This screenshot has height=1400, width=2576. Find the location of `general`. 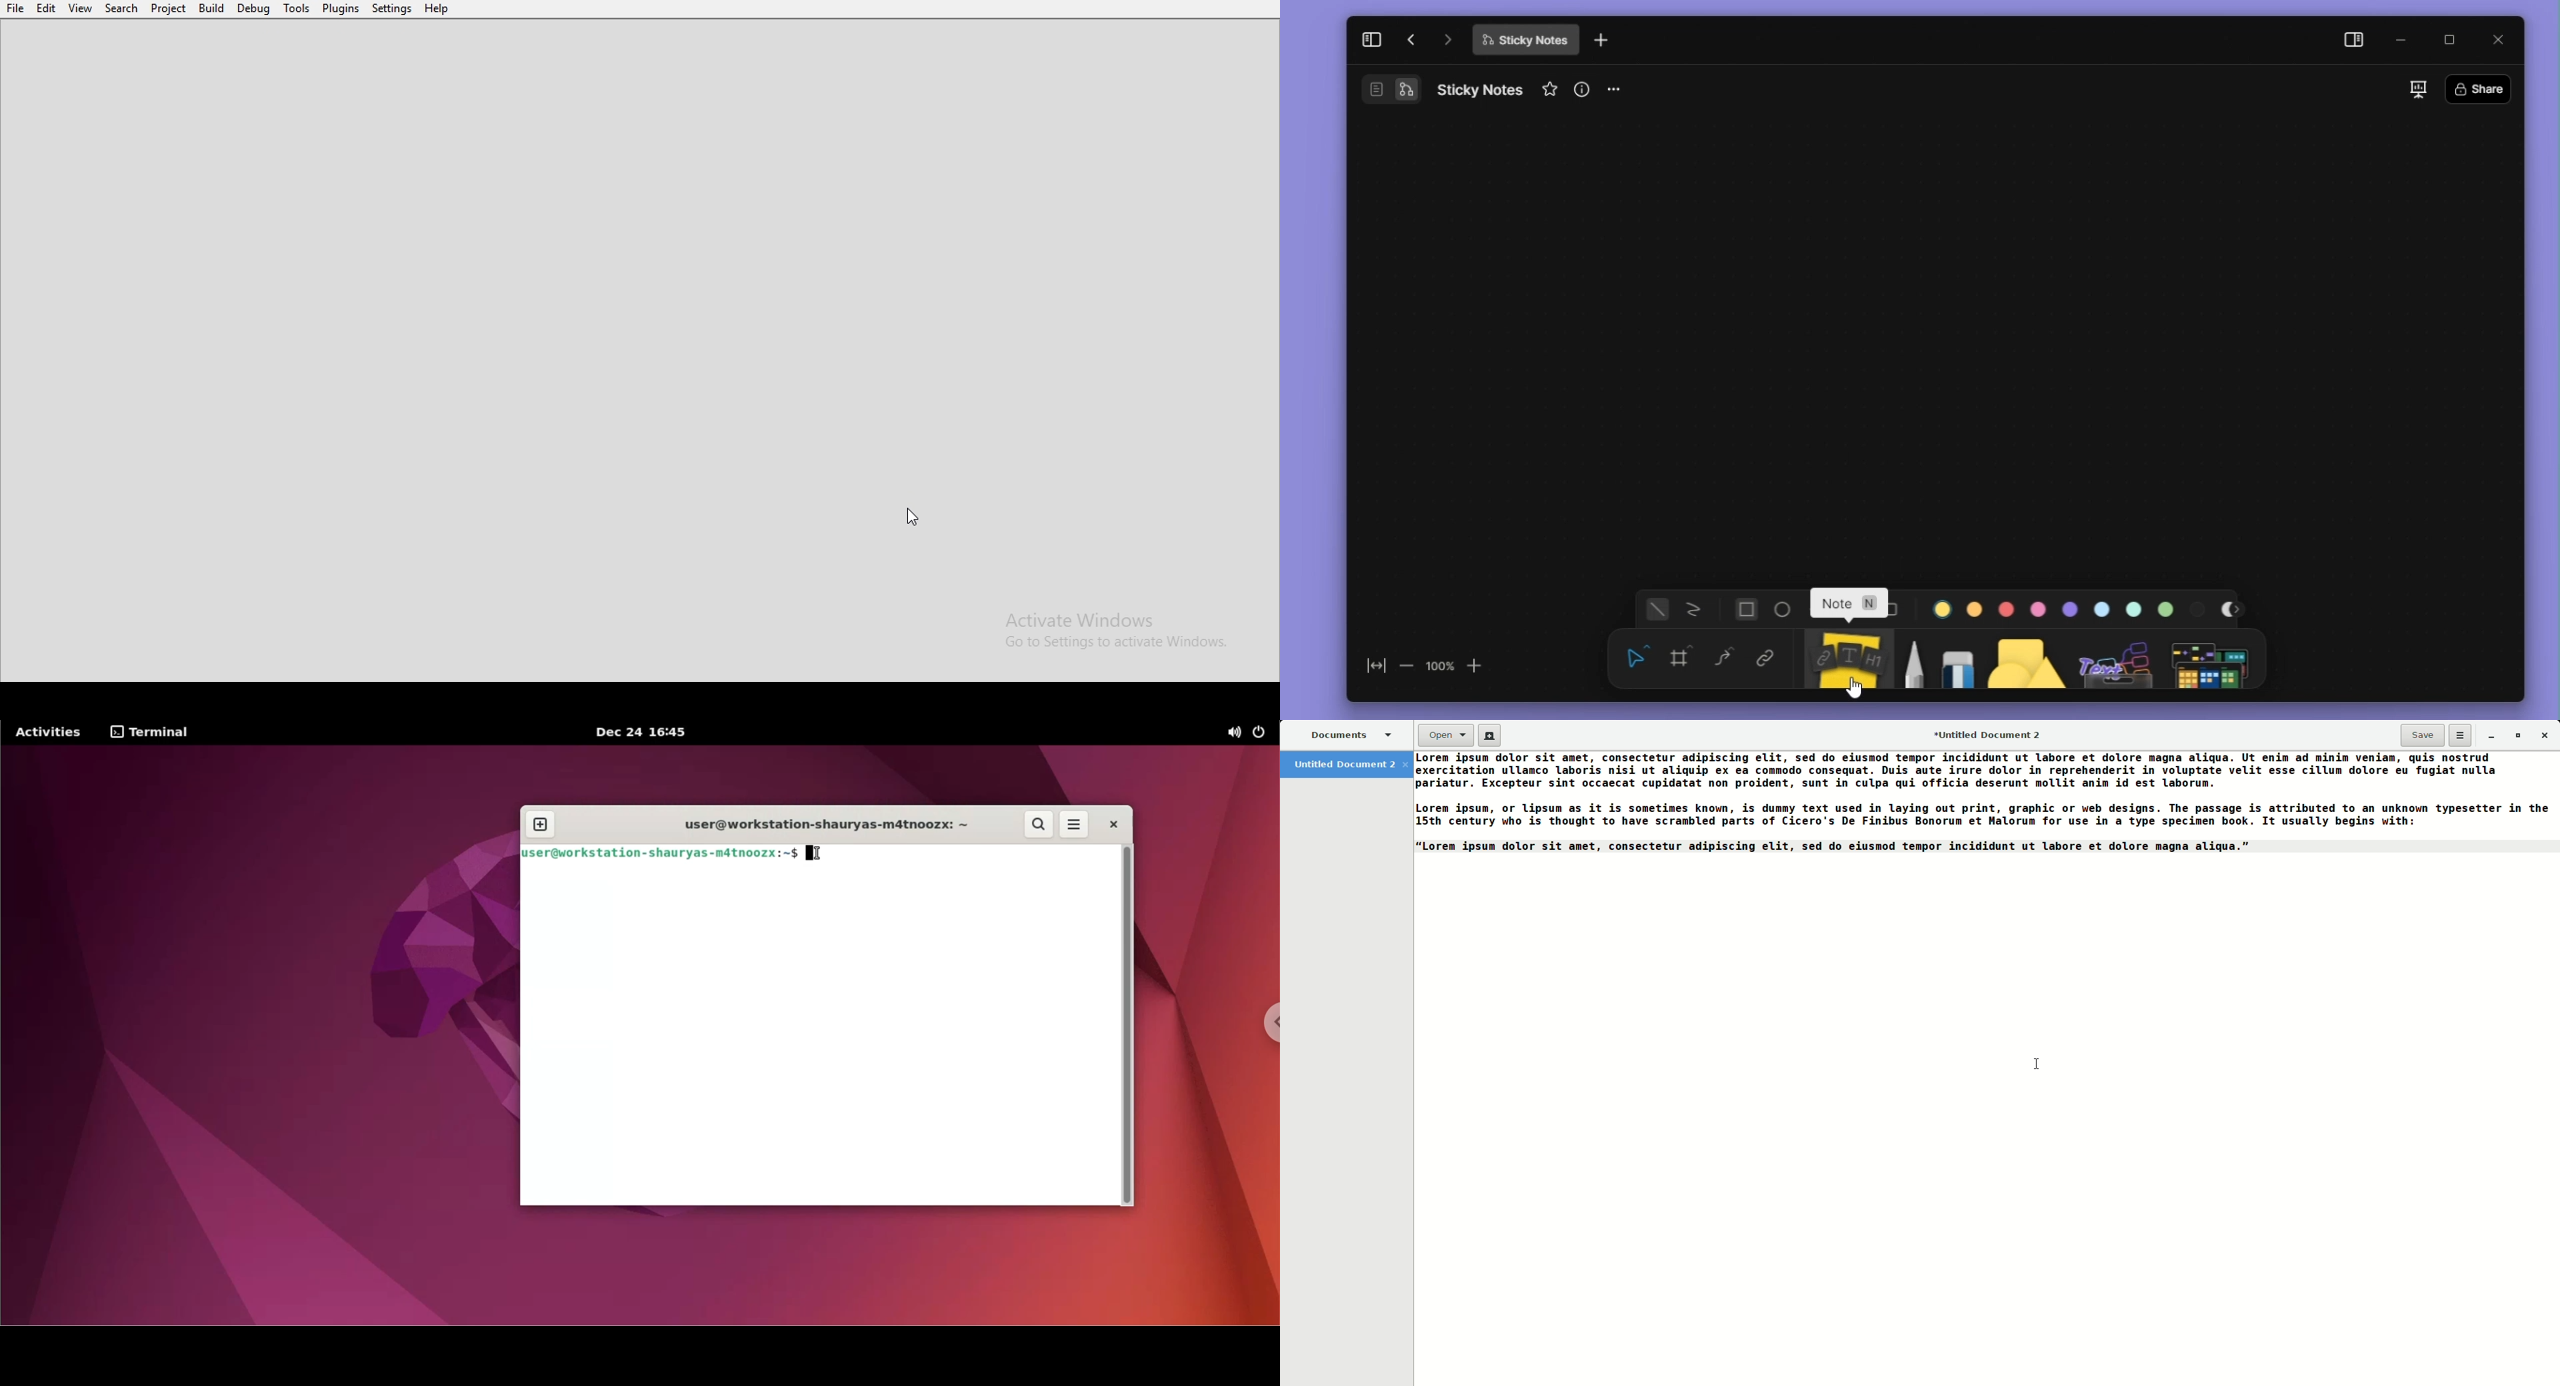

general is located at coordinates (1661, 609).